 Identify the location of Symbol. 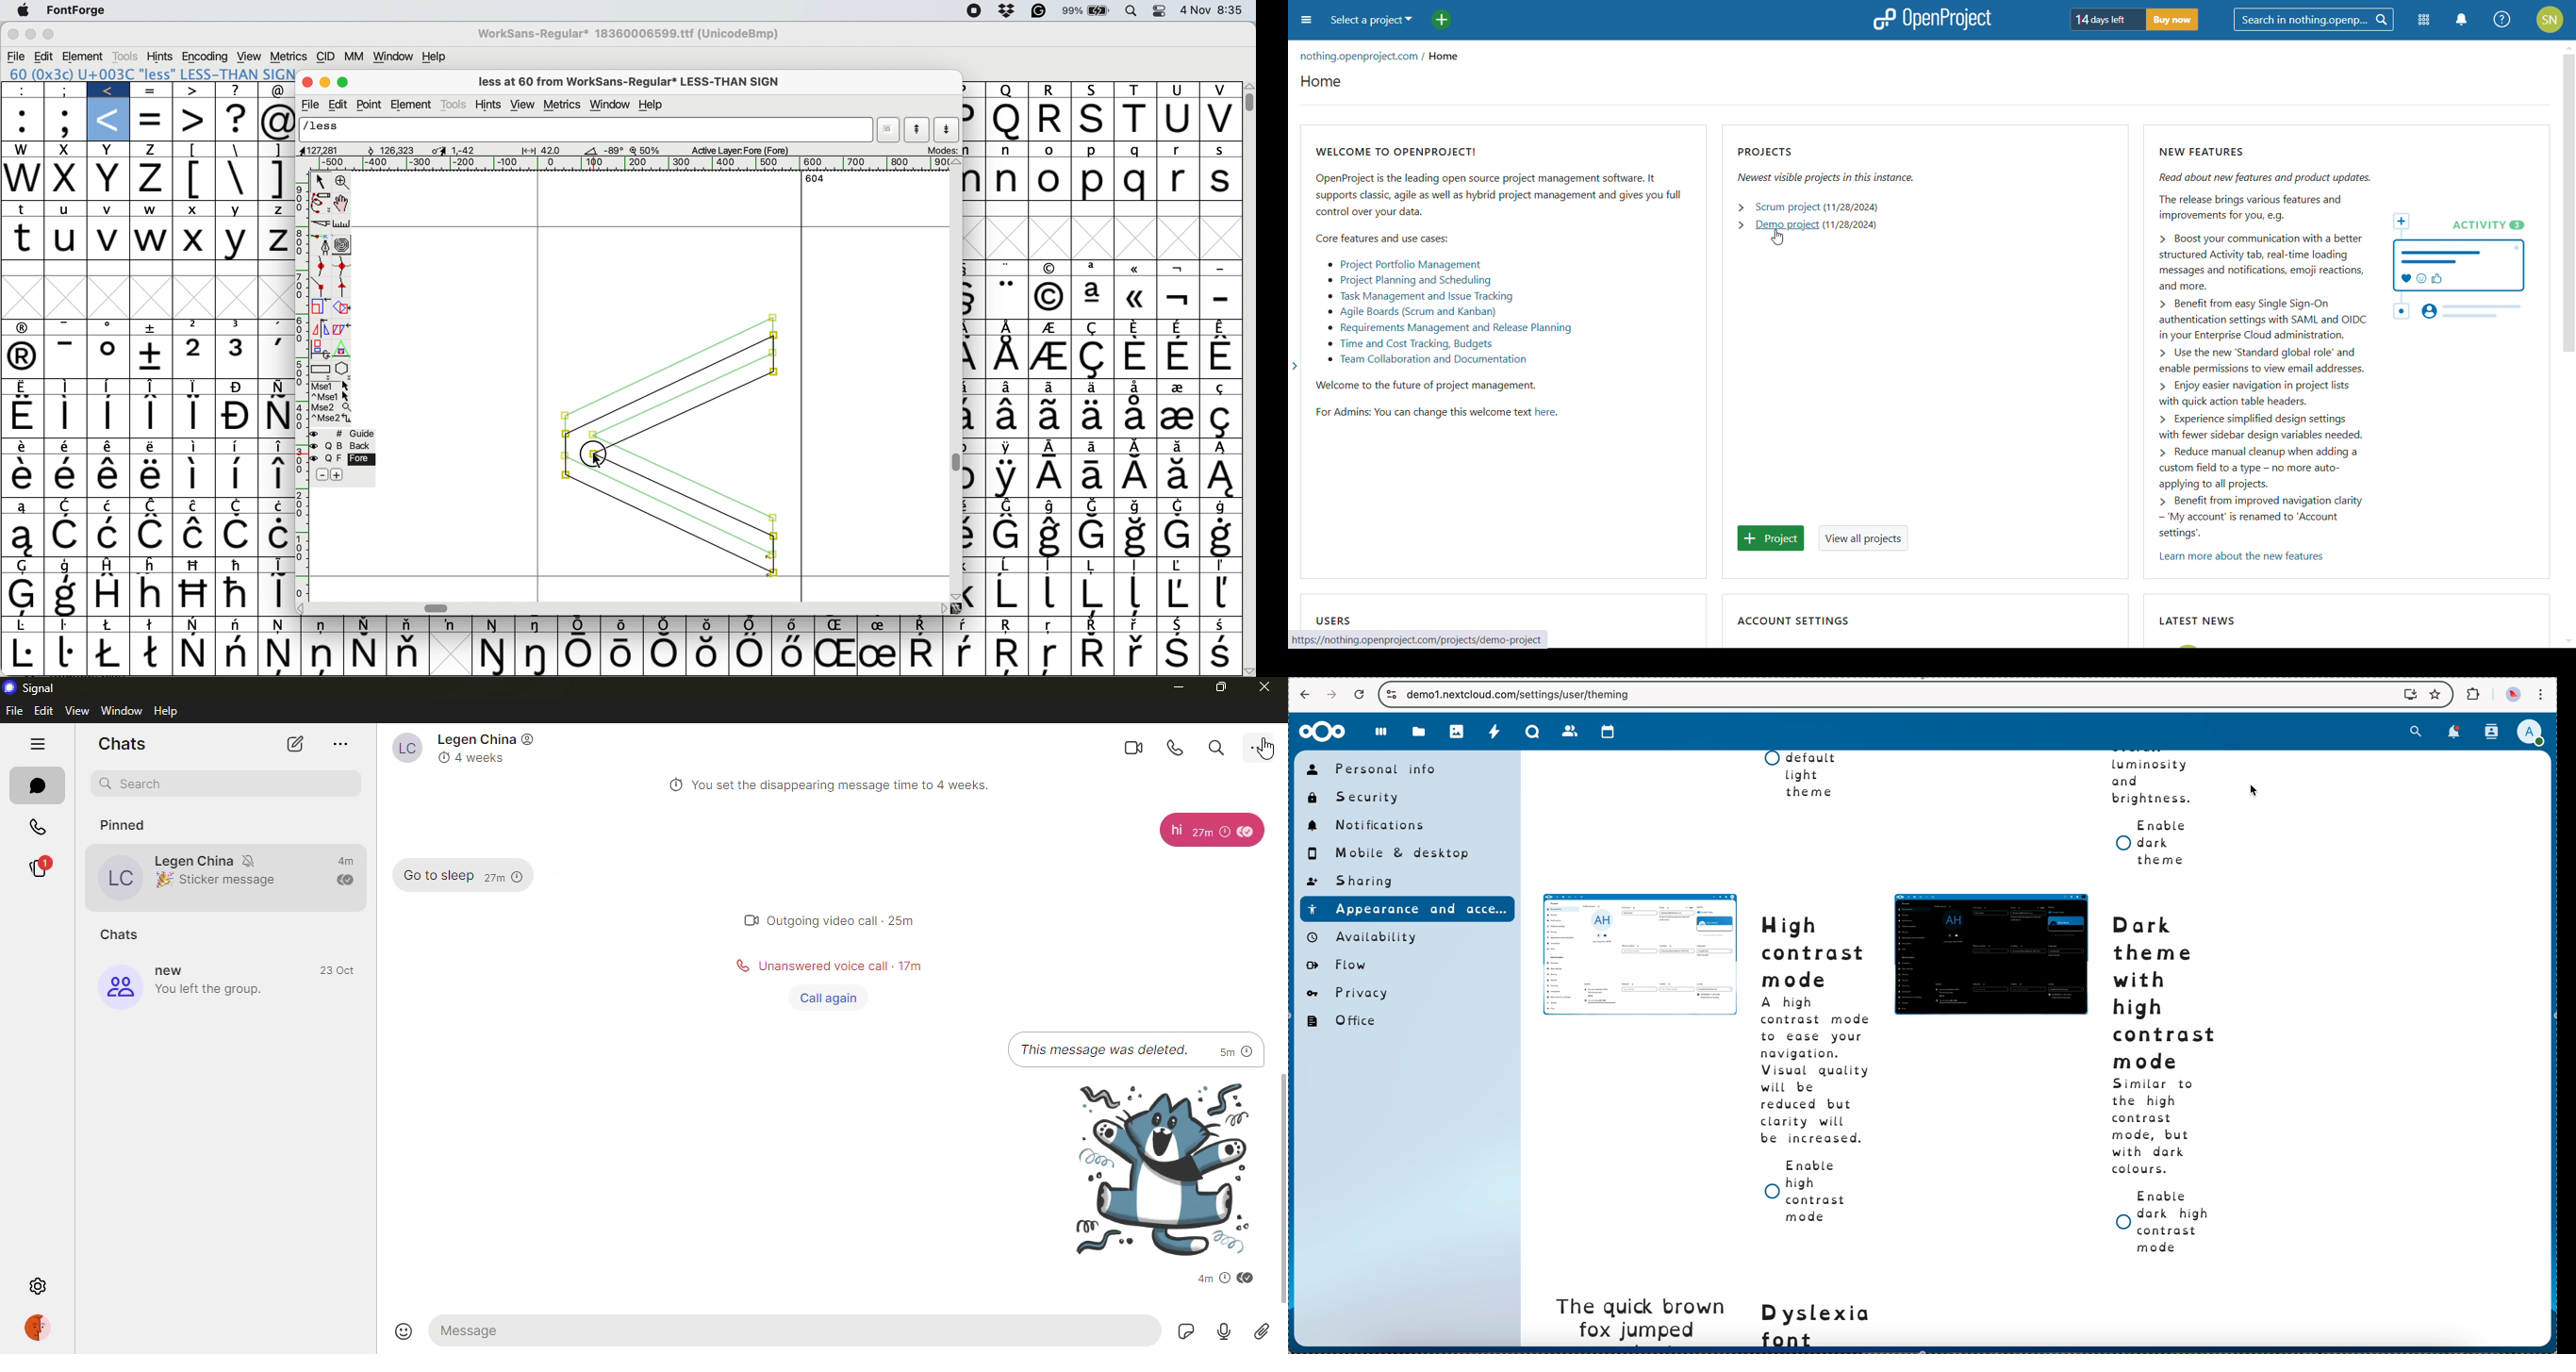
(23, 414).